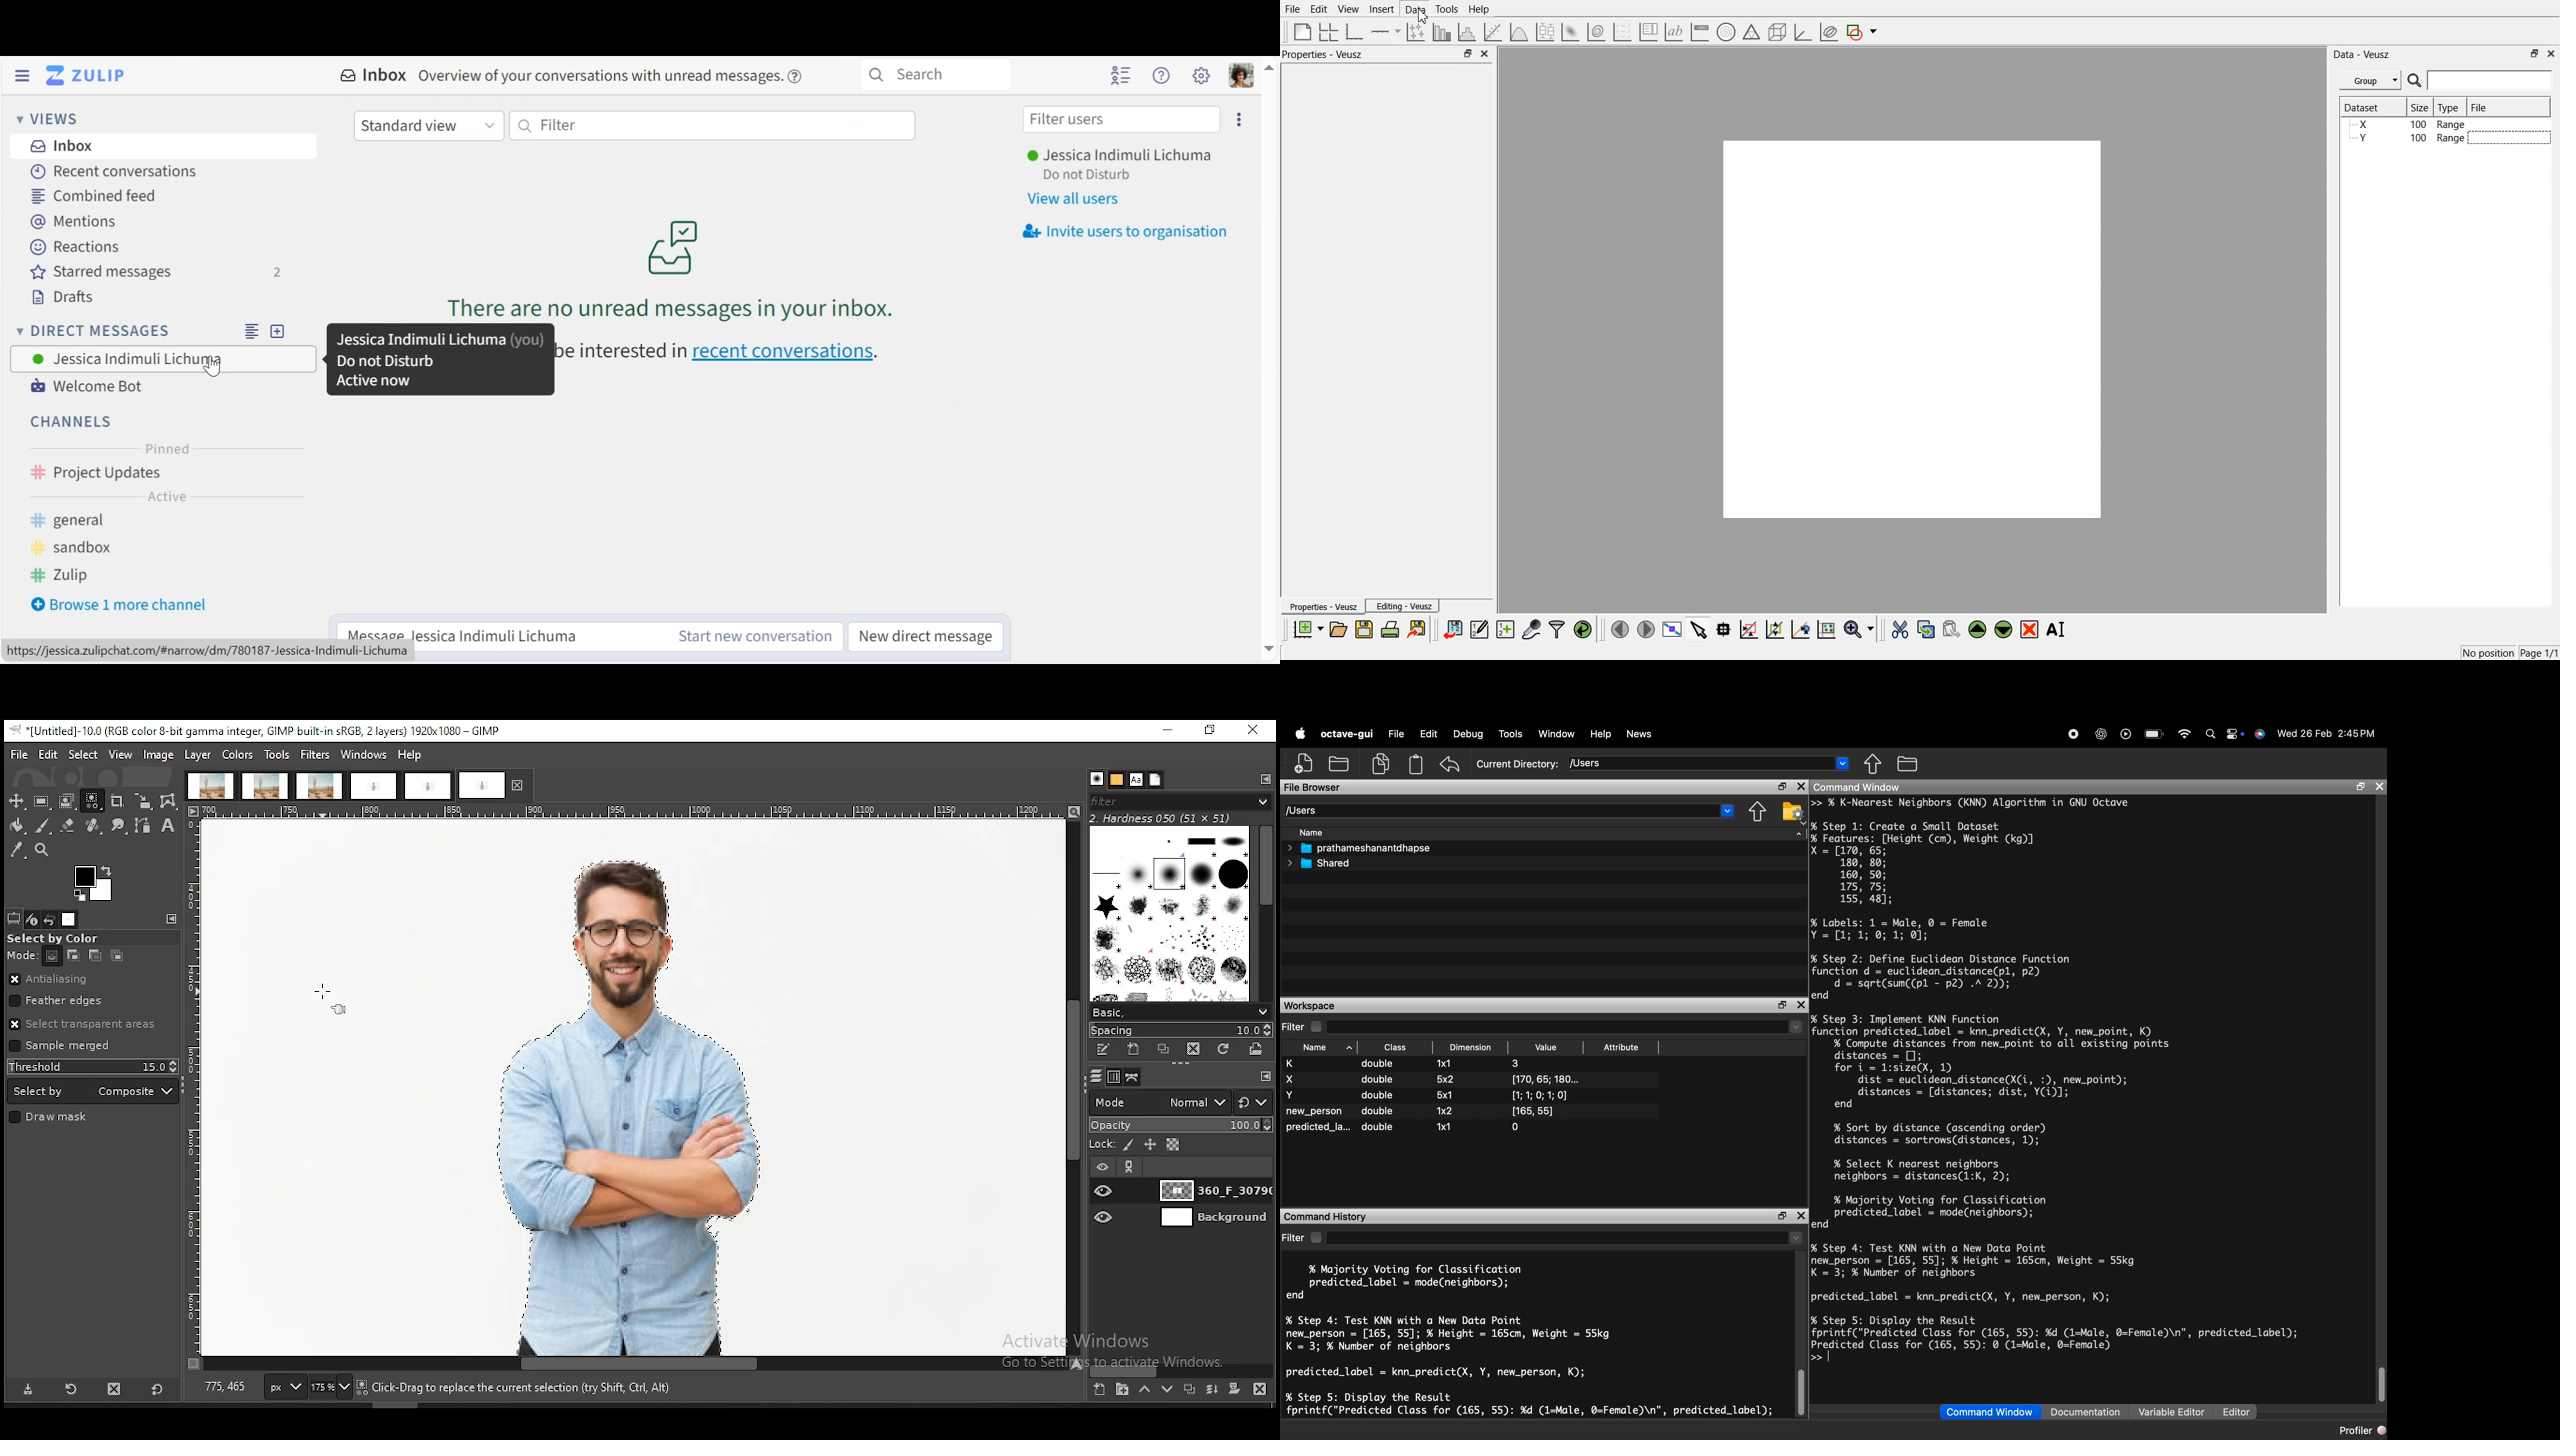 This screenshot has height=1456, width=2576. I want to click on sandbox, so click(87, 548).